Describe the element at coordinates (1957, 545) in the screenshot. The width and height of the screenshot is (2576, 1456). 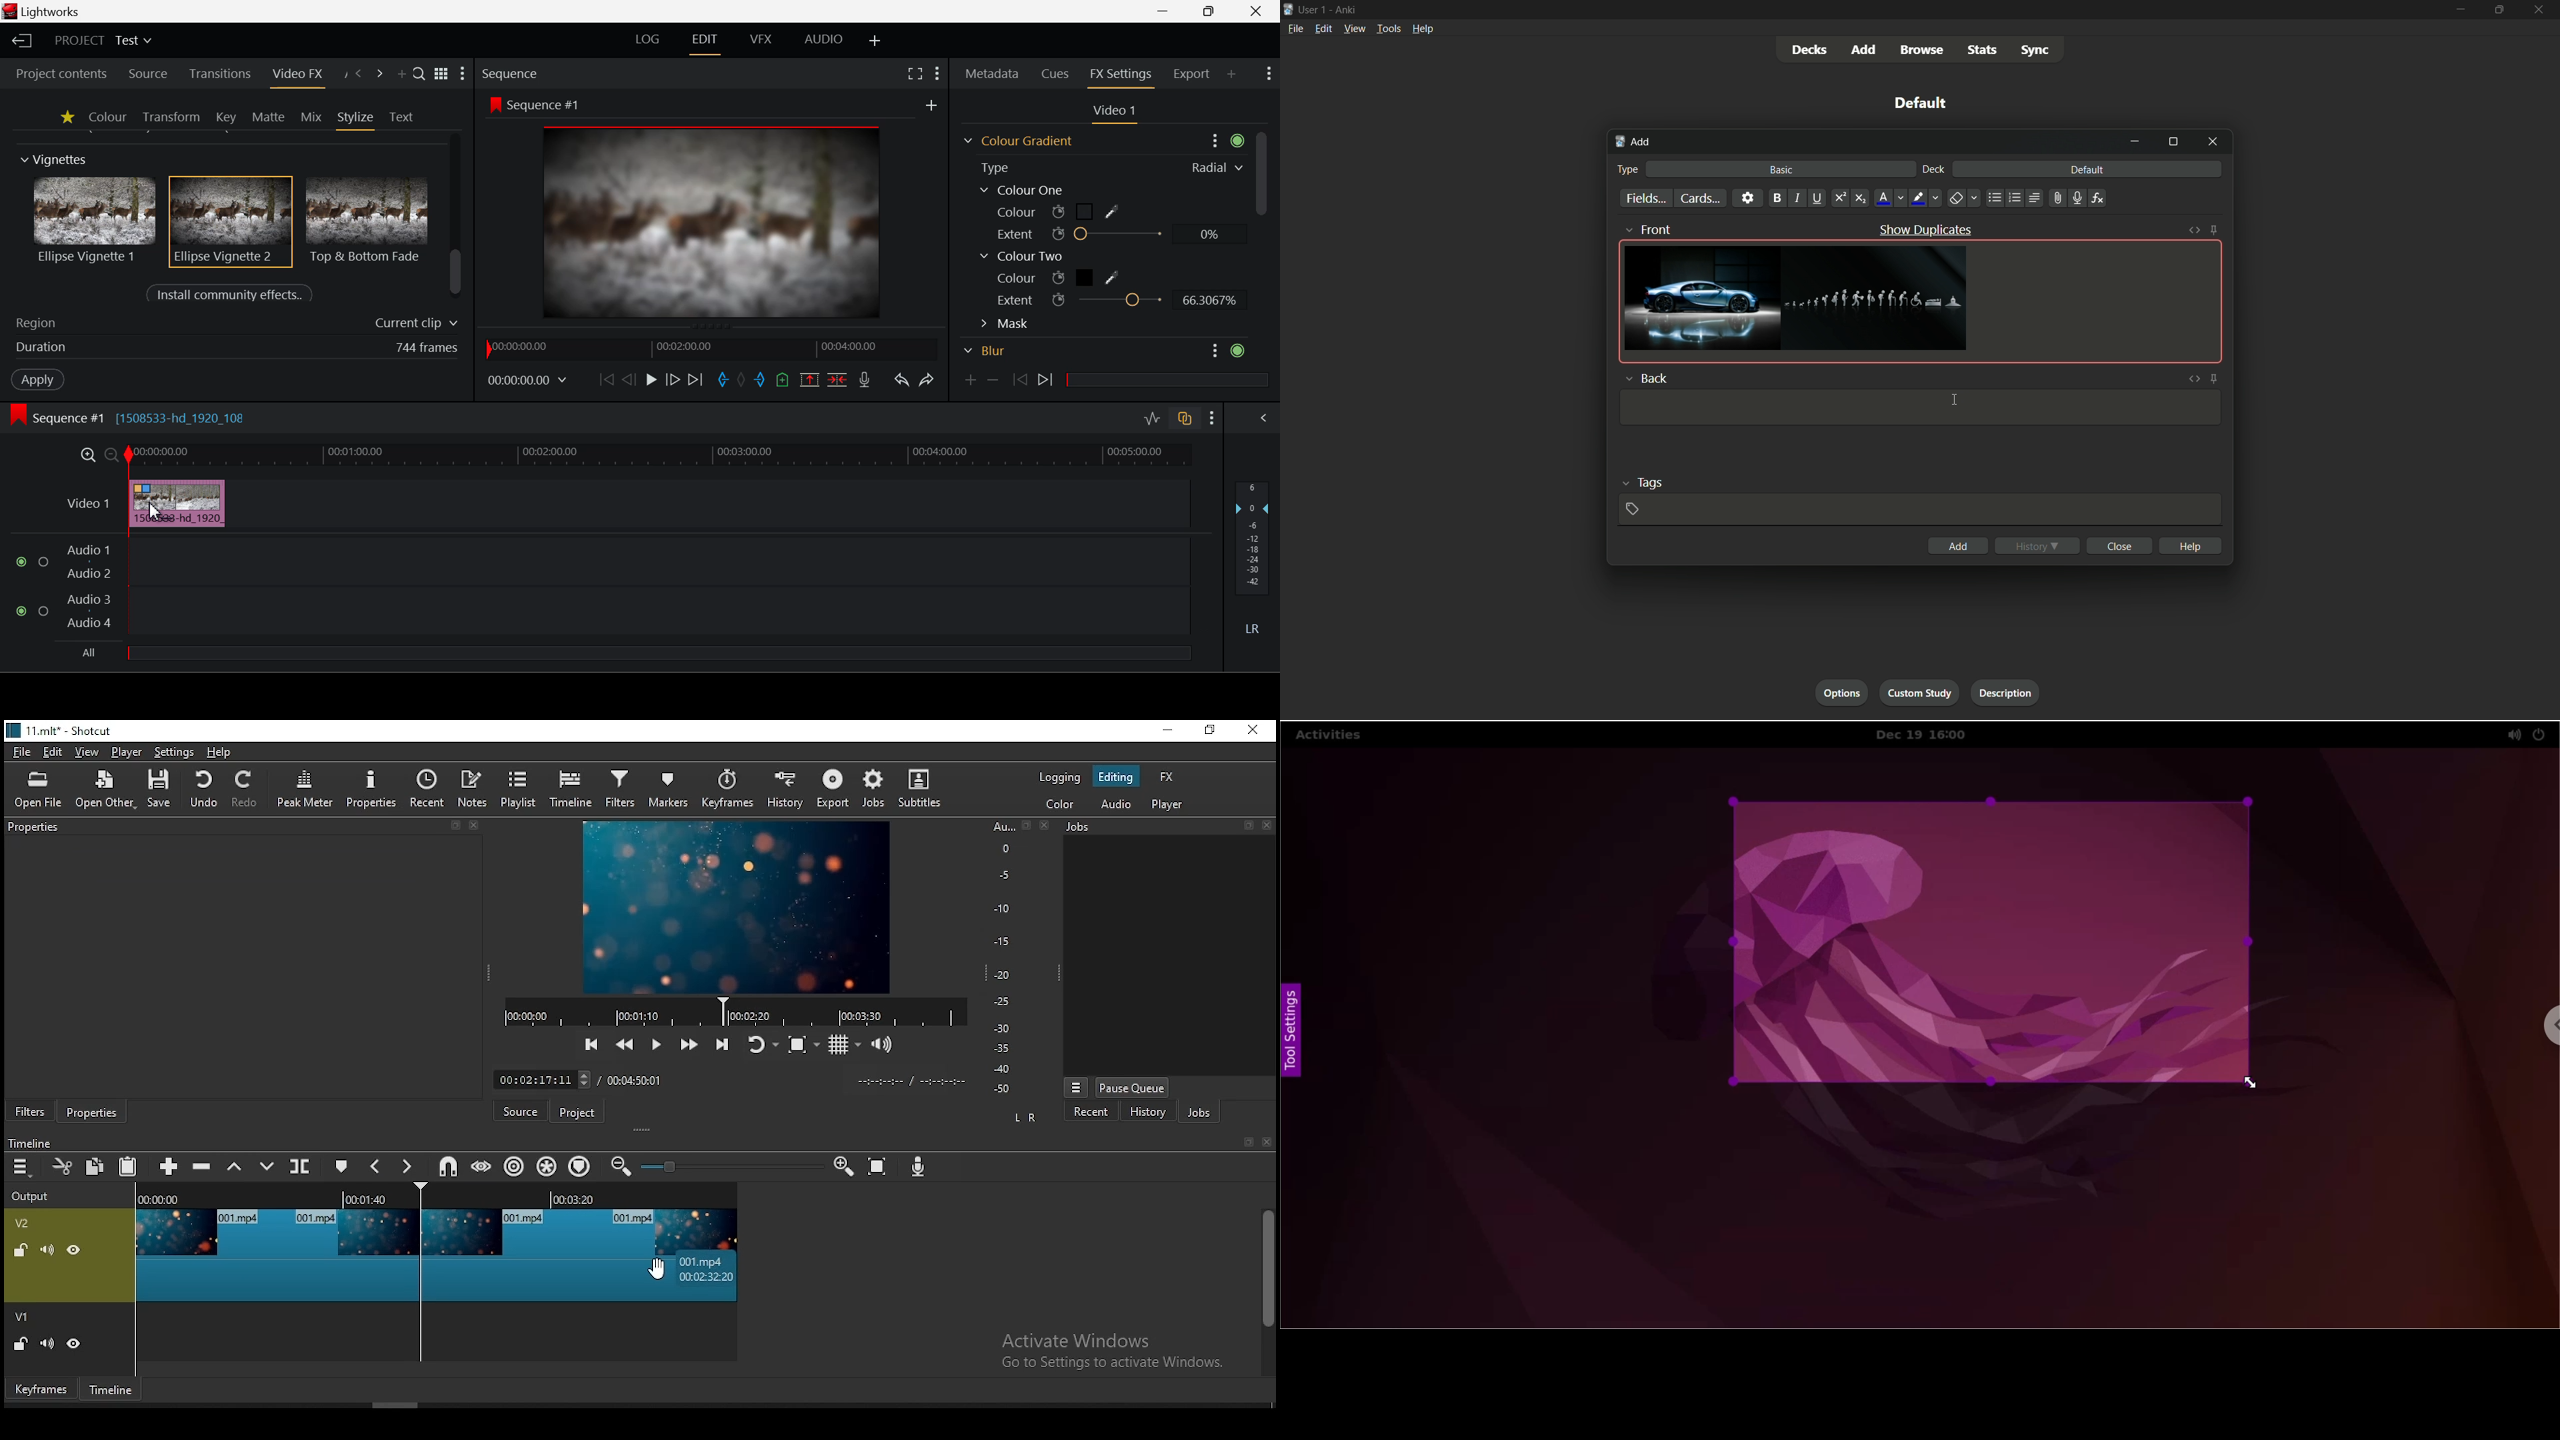
I see `add` at that location.